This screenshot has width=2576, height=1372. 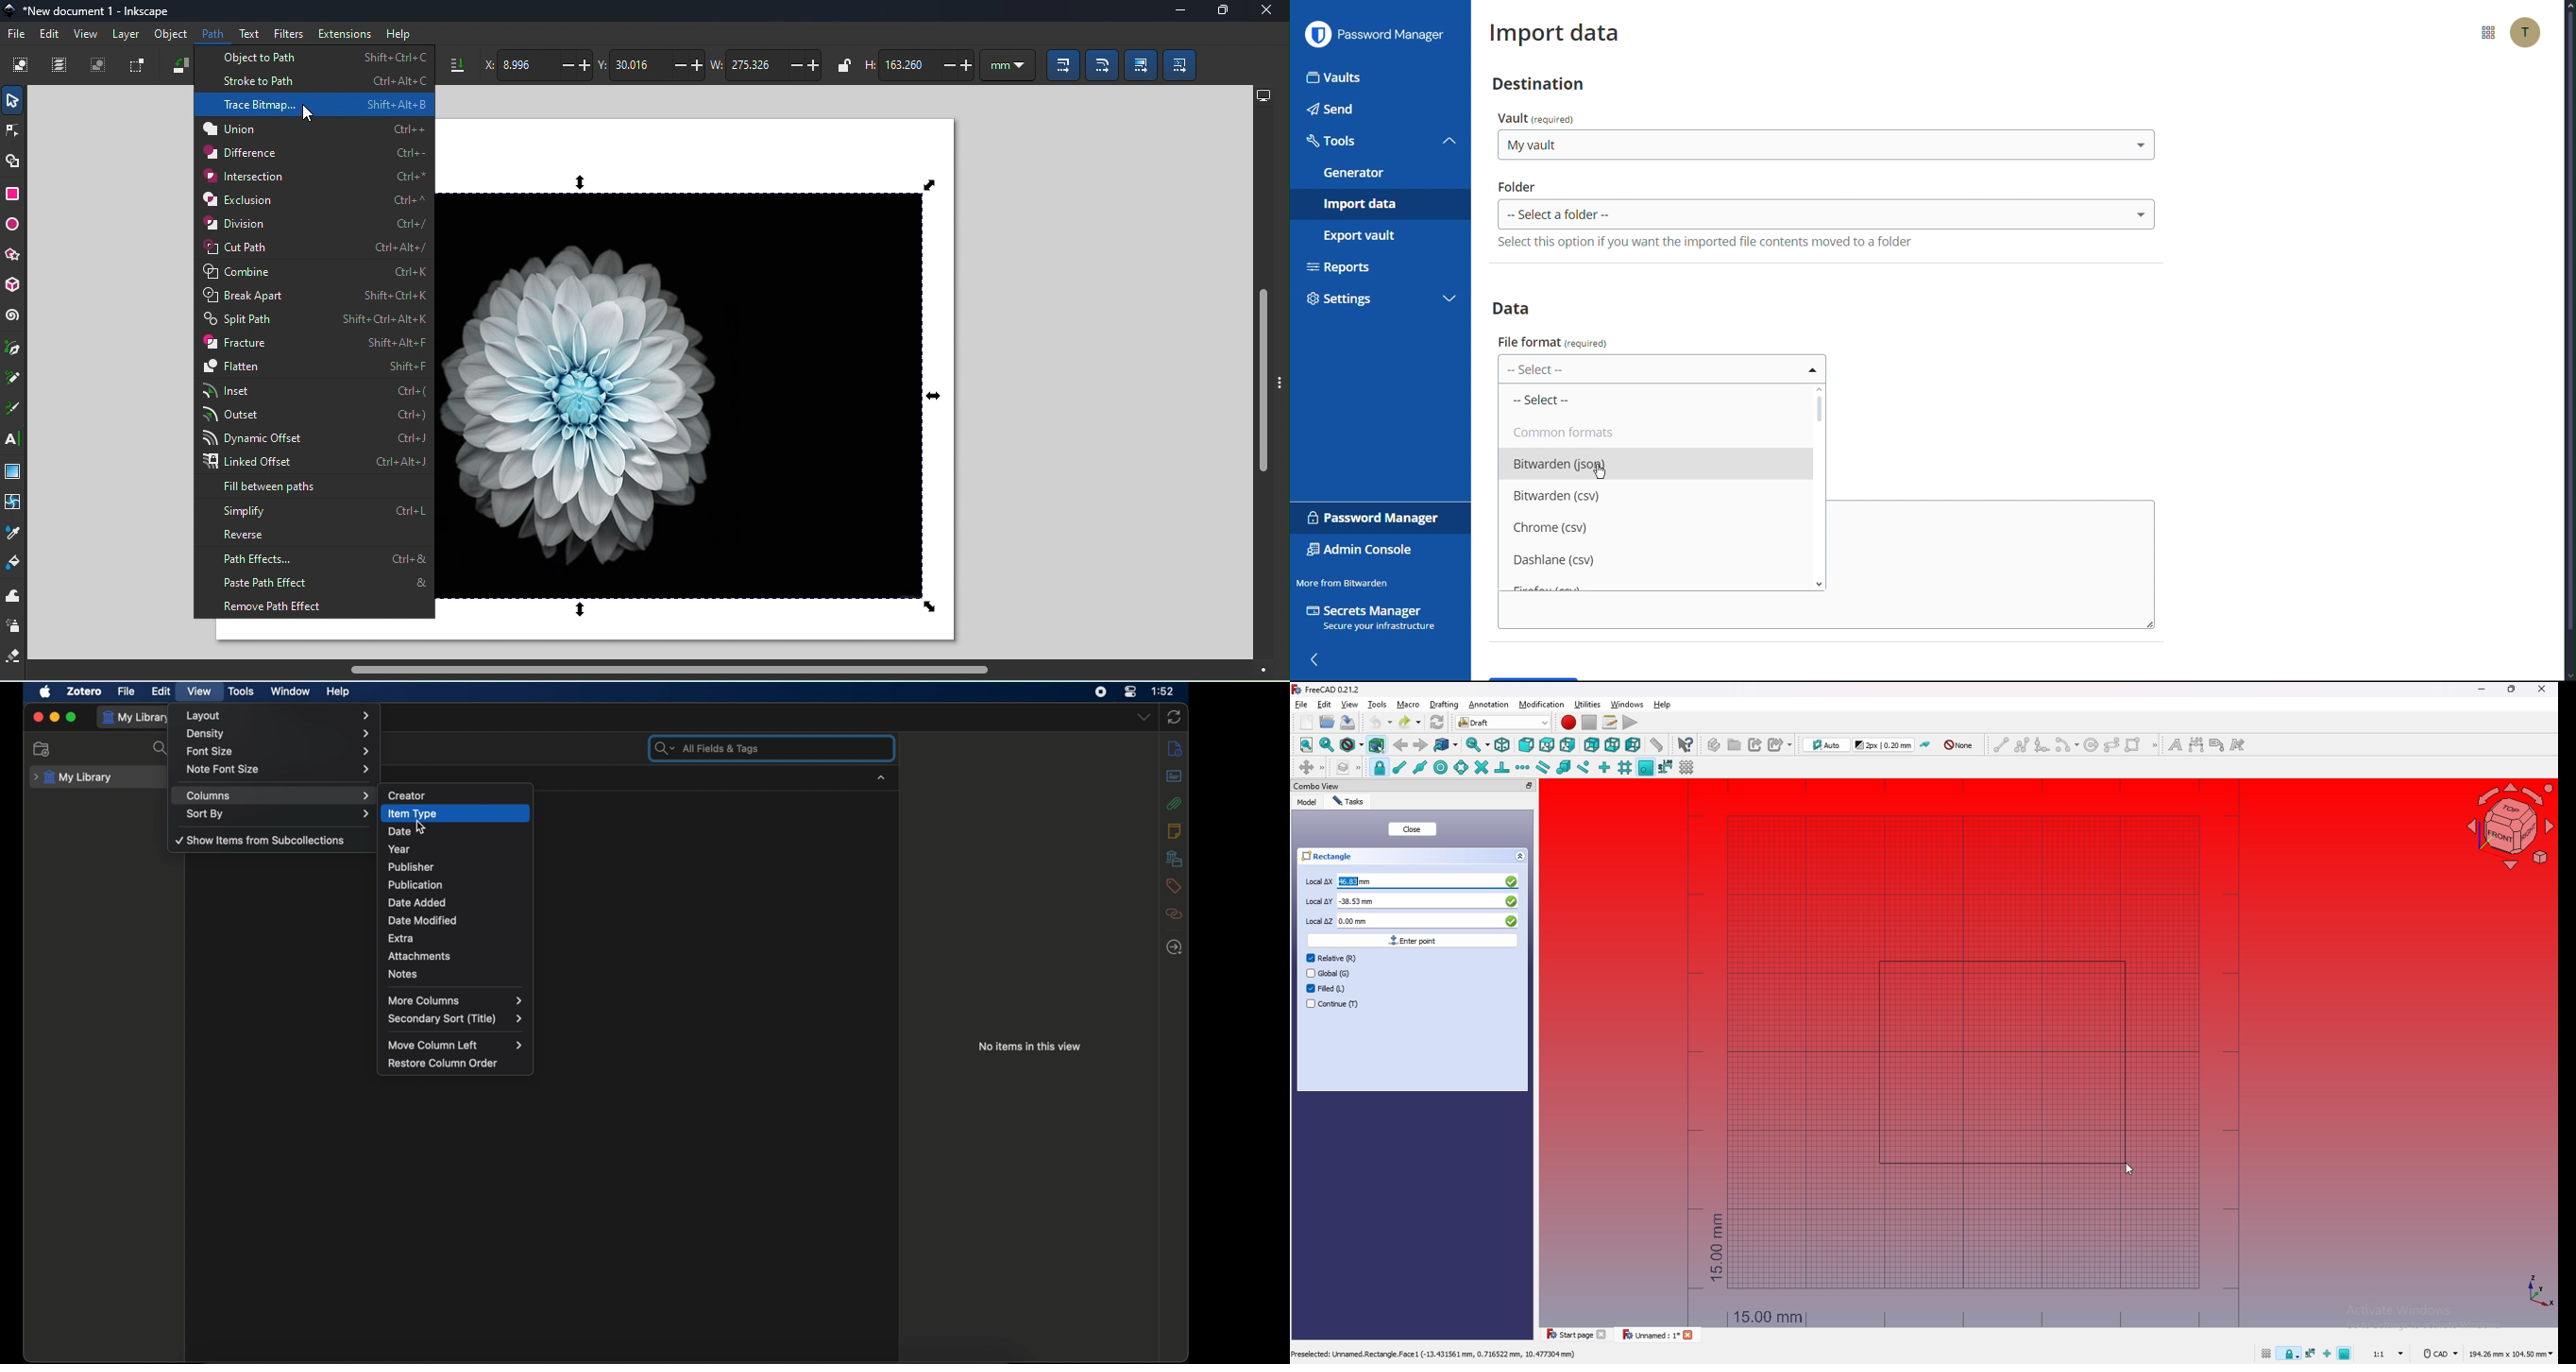 I want to click on snap near, so click(x=1584, y=768).